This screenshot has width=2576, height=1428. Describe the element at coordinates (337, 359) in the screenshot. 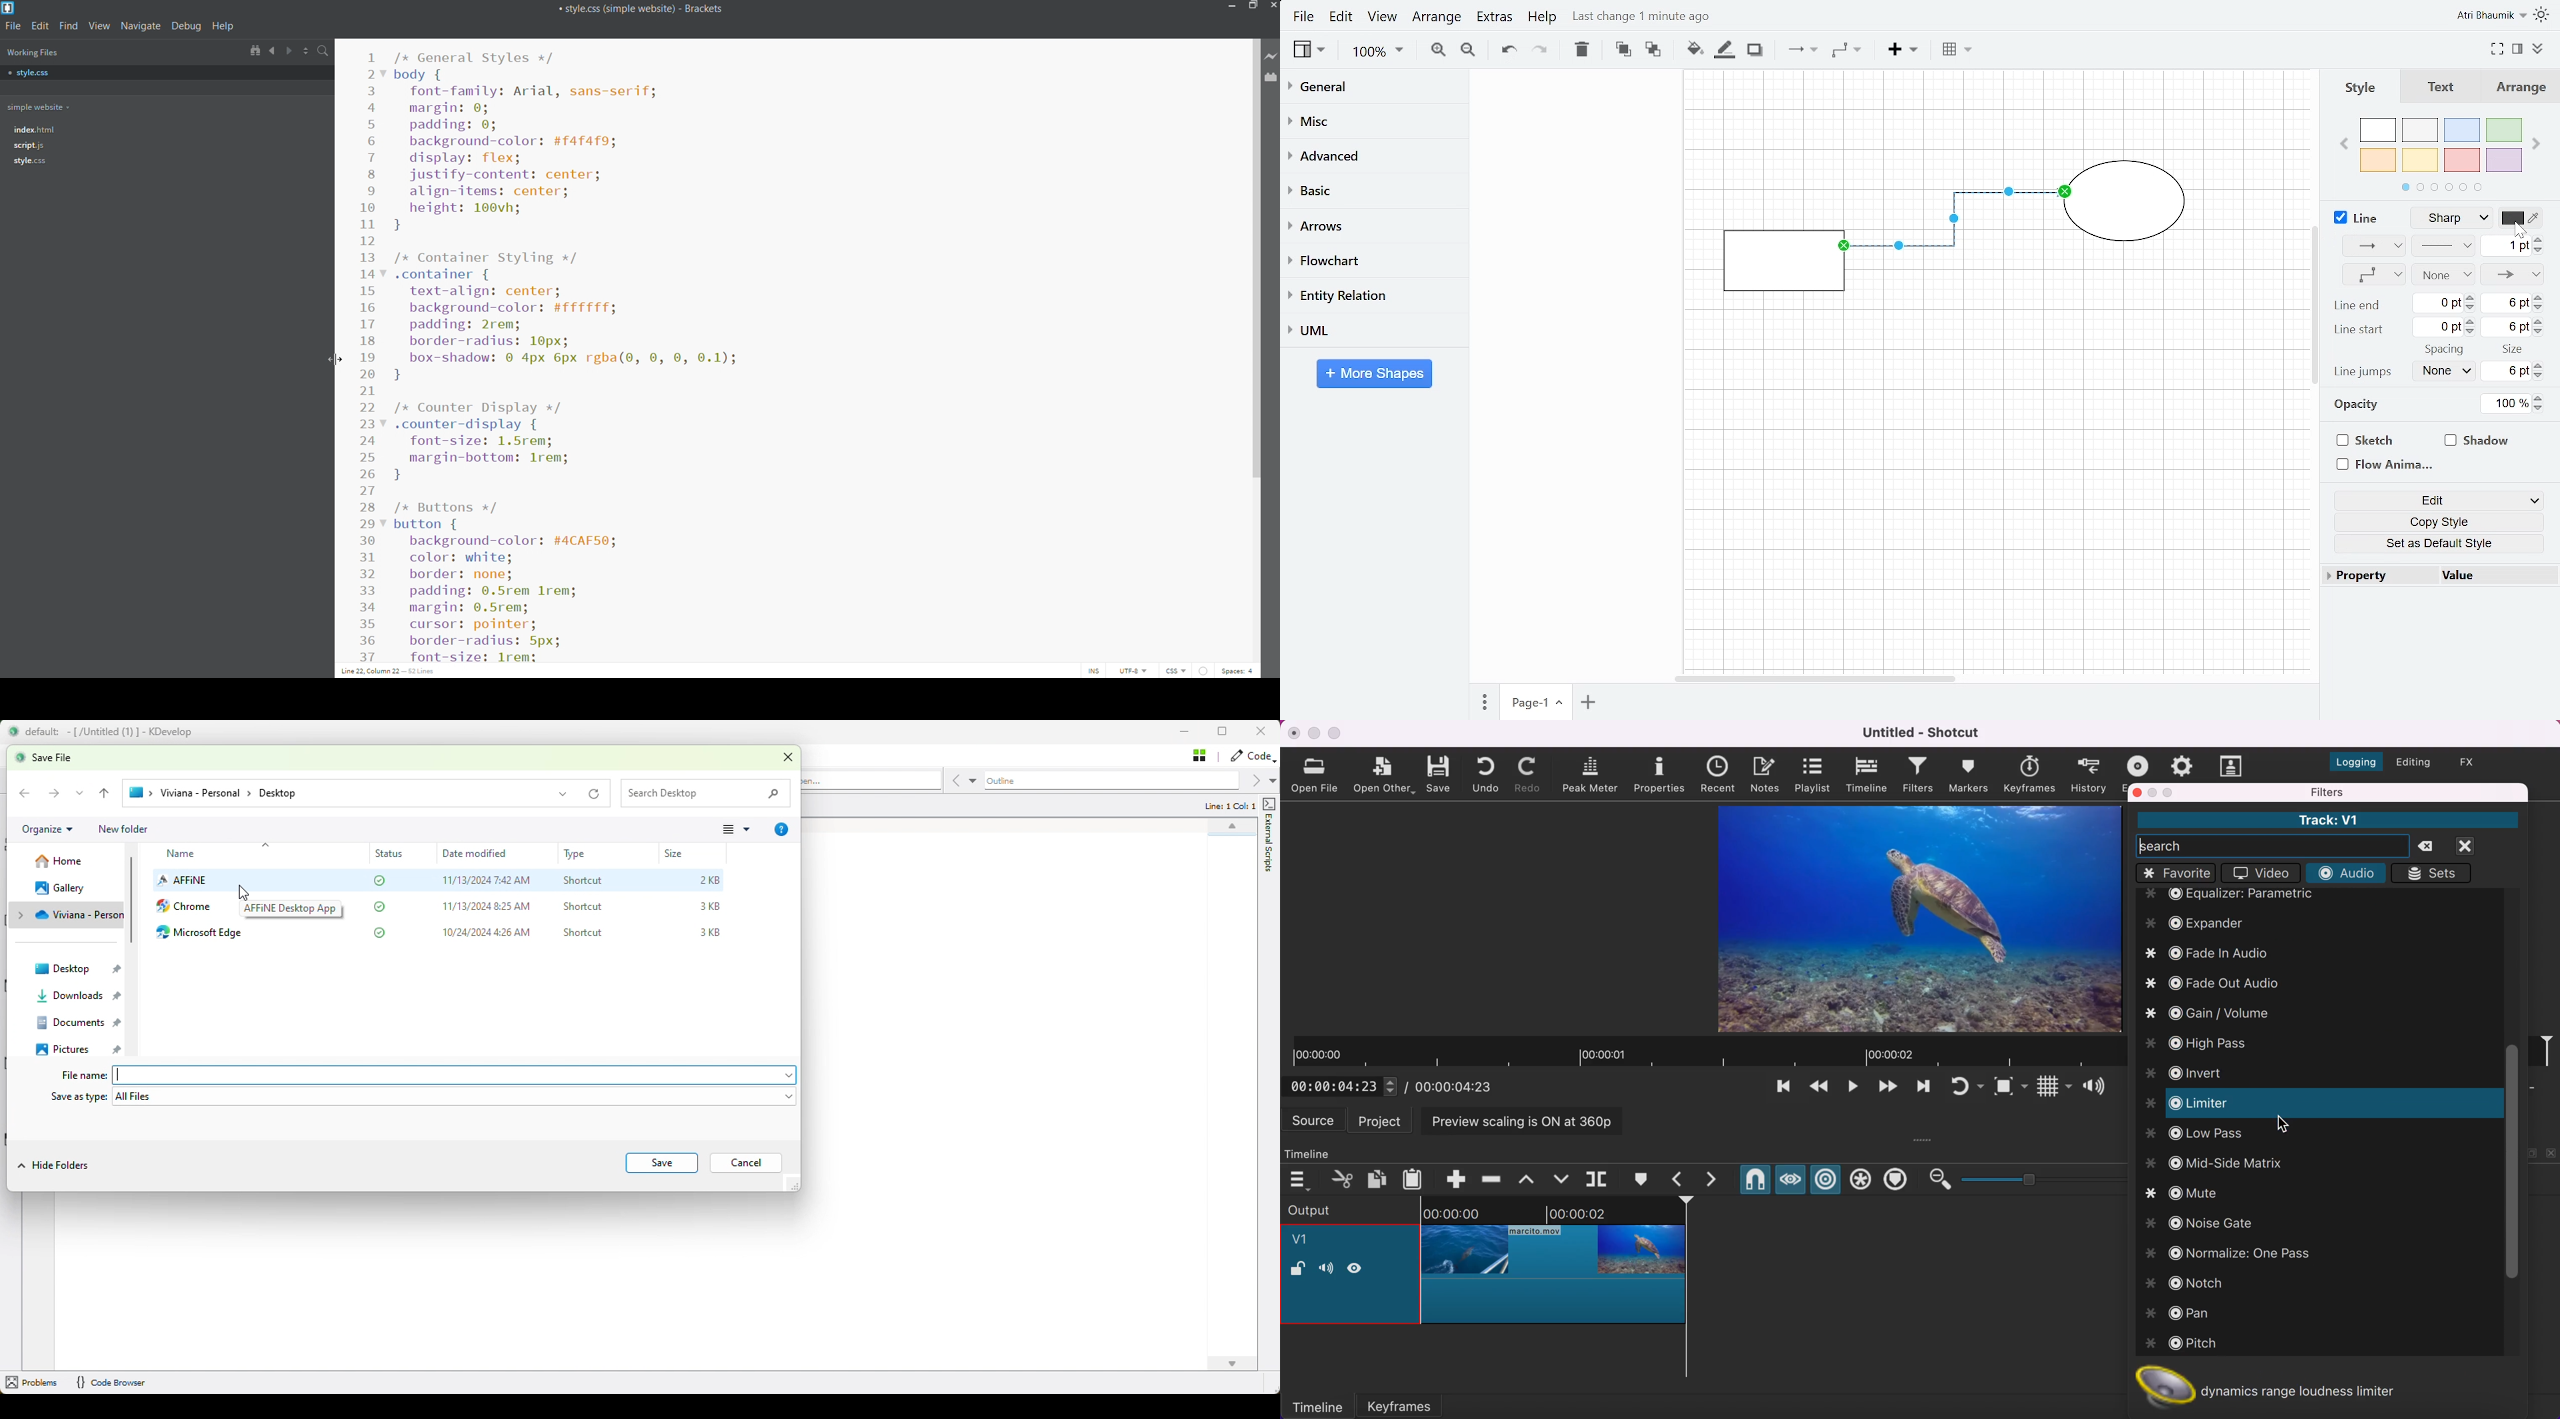

I see `cursor` at that location.